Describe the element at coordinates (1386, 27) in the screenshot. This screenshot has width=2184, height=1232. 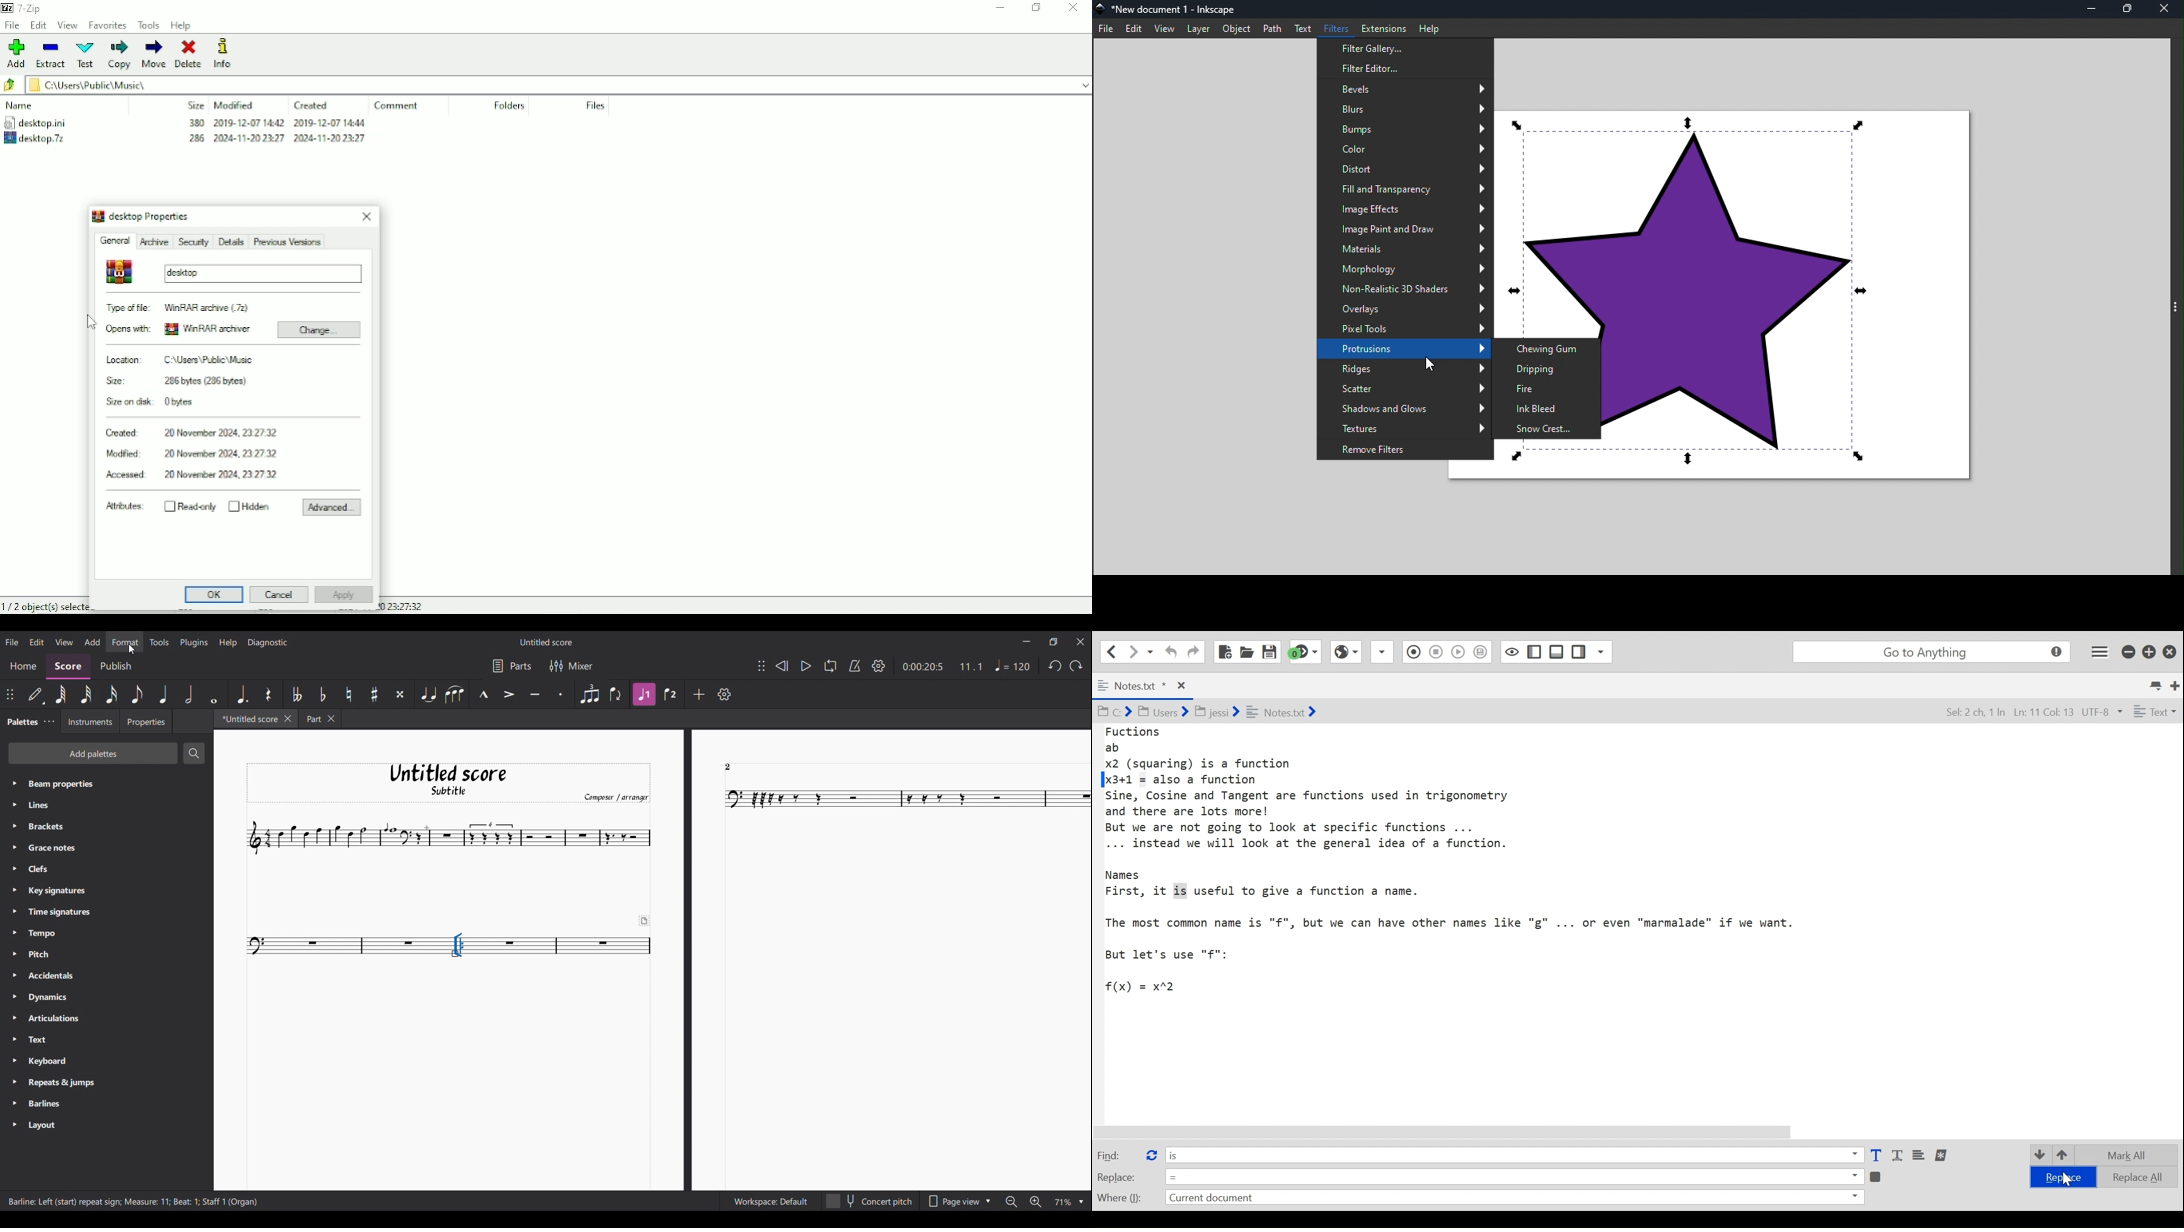
I see `Extensions` at that location.